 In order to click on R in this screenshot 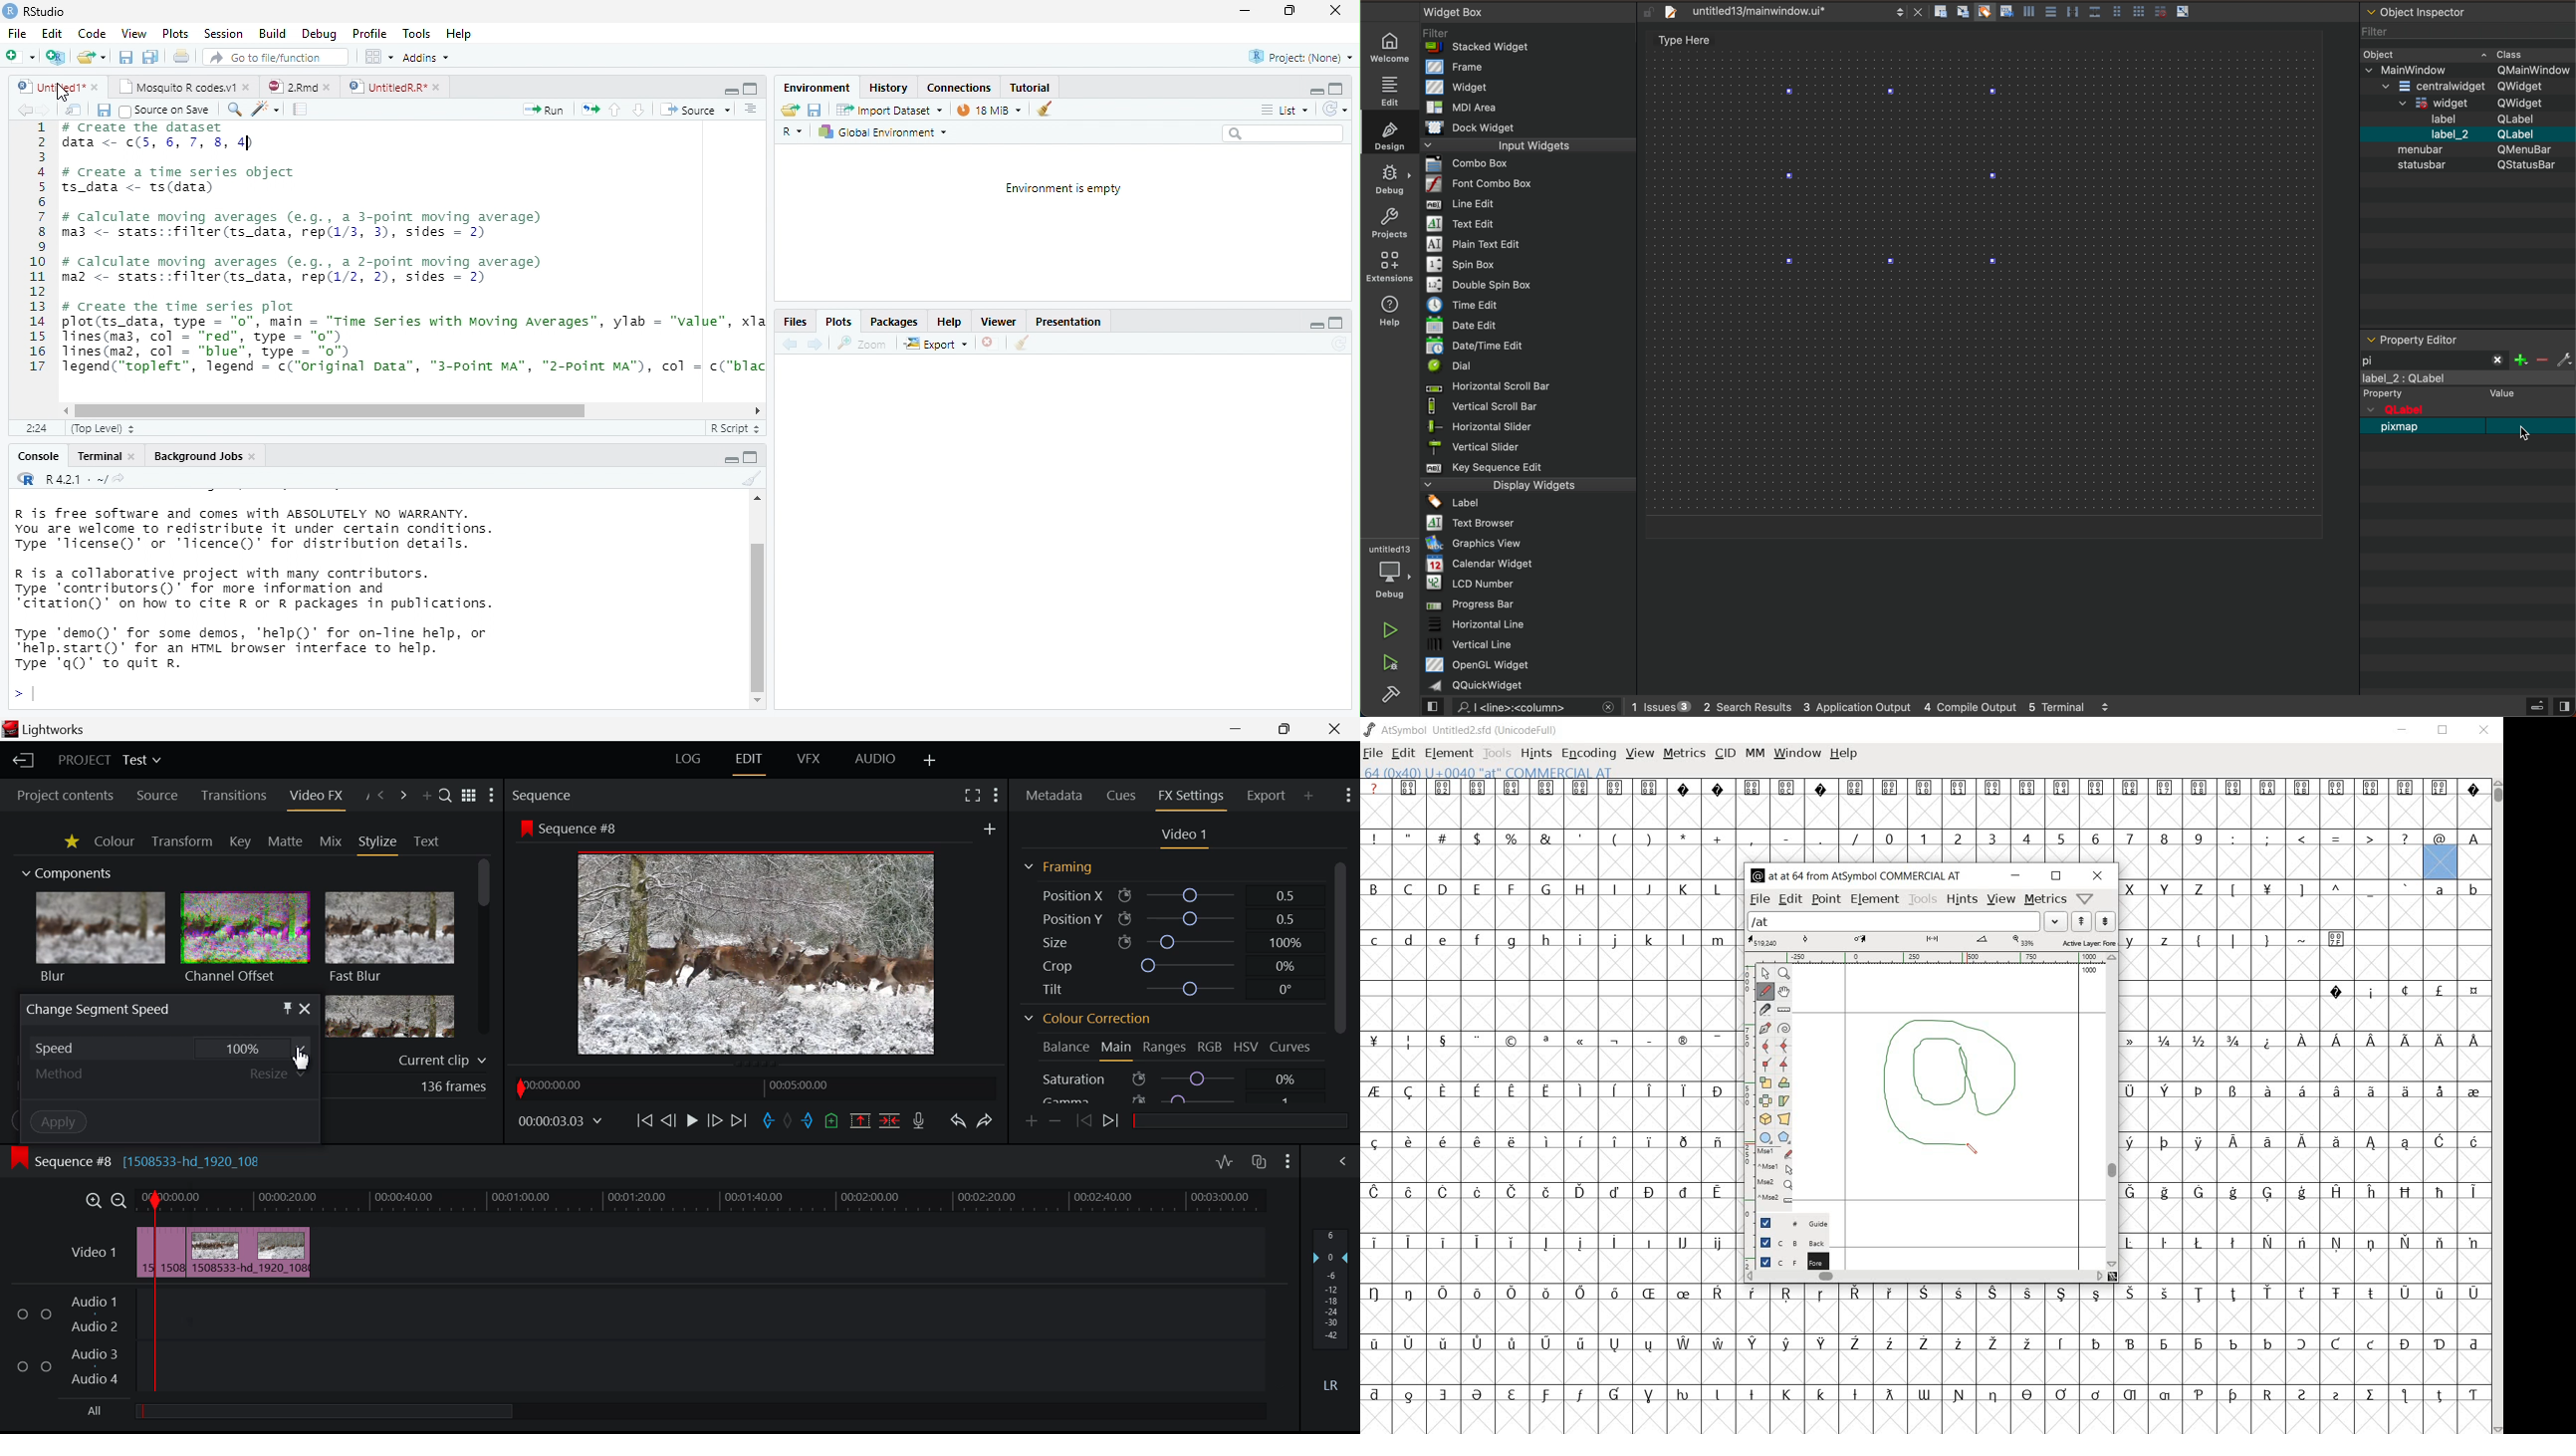, I will do `click(795, 133)`.